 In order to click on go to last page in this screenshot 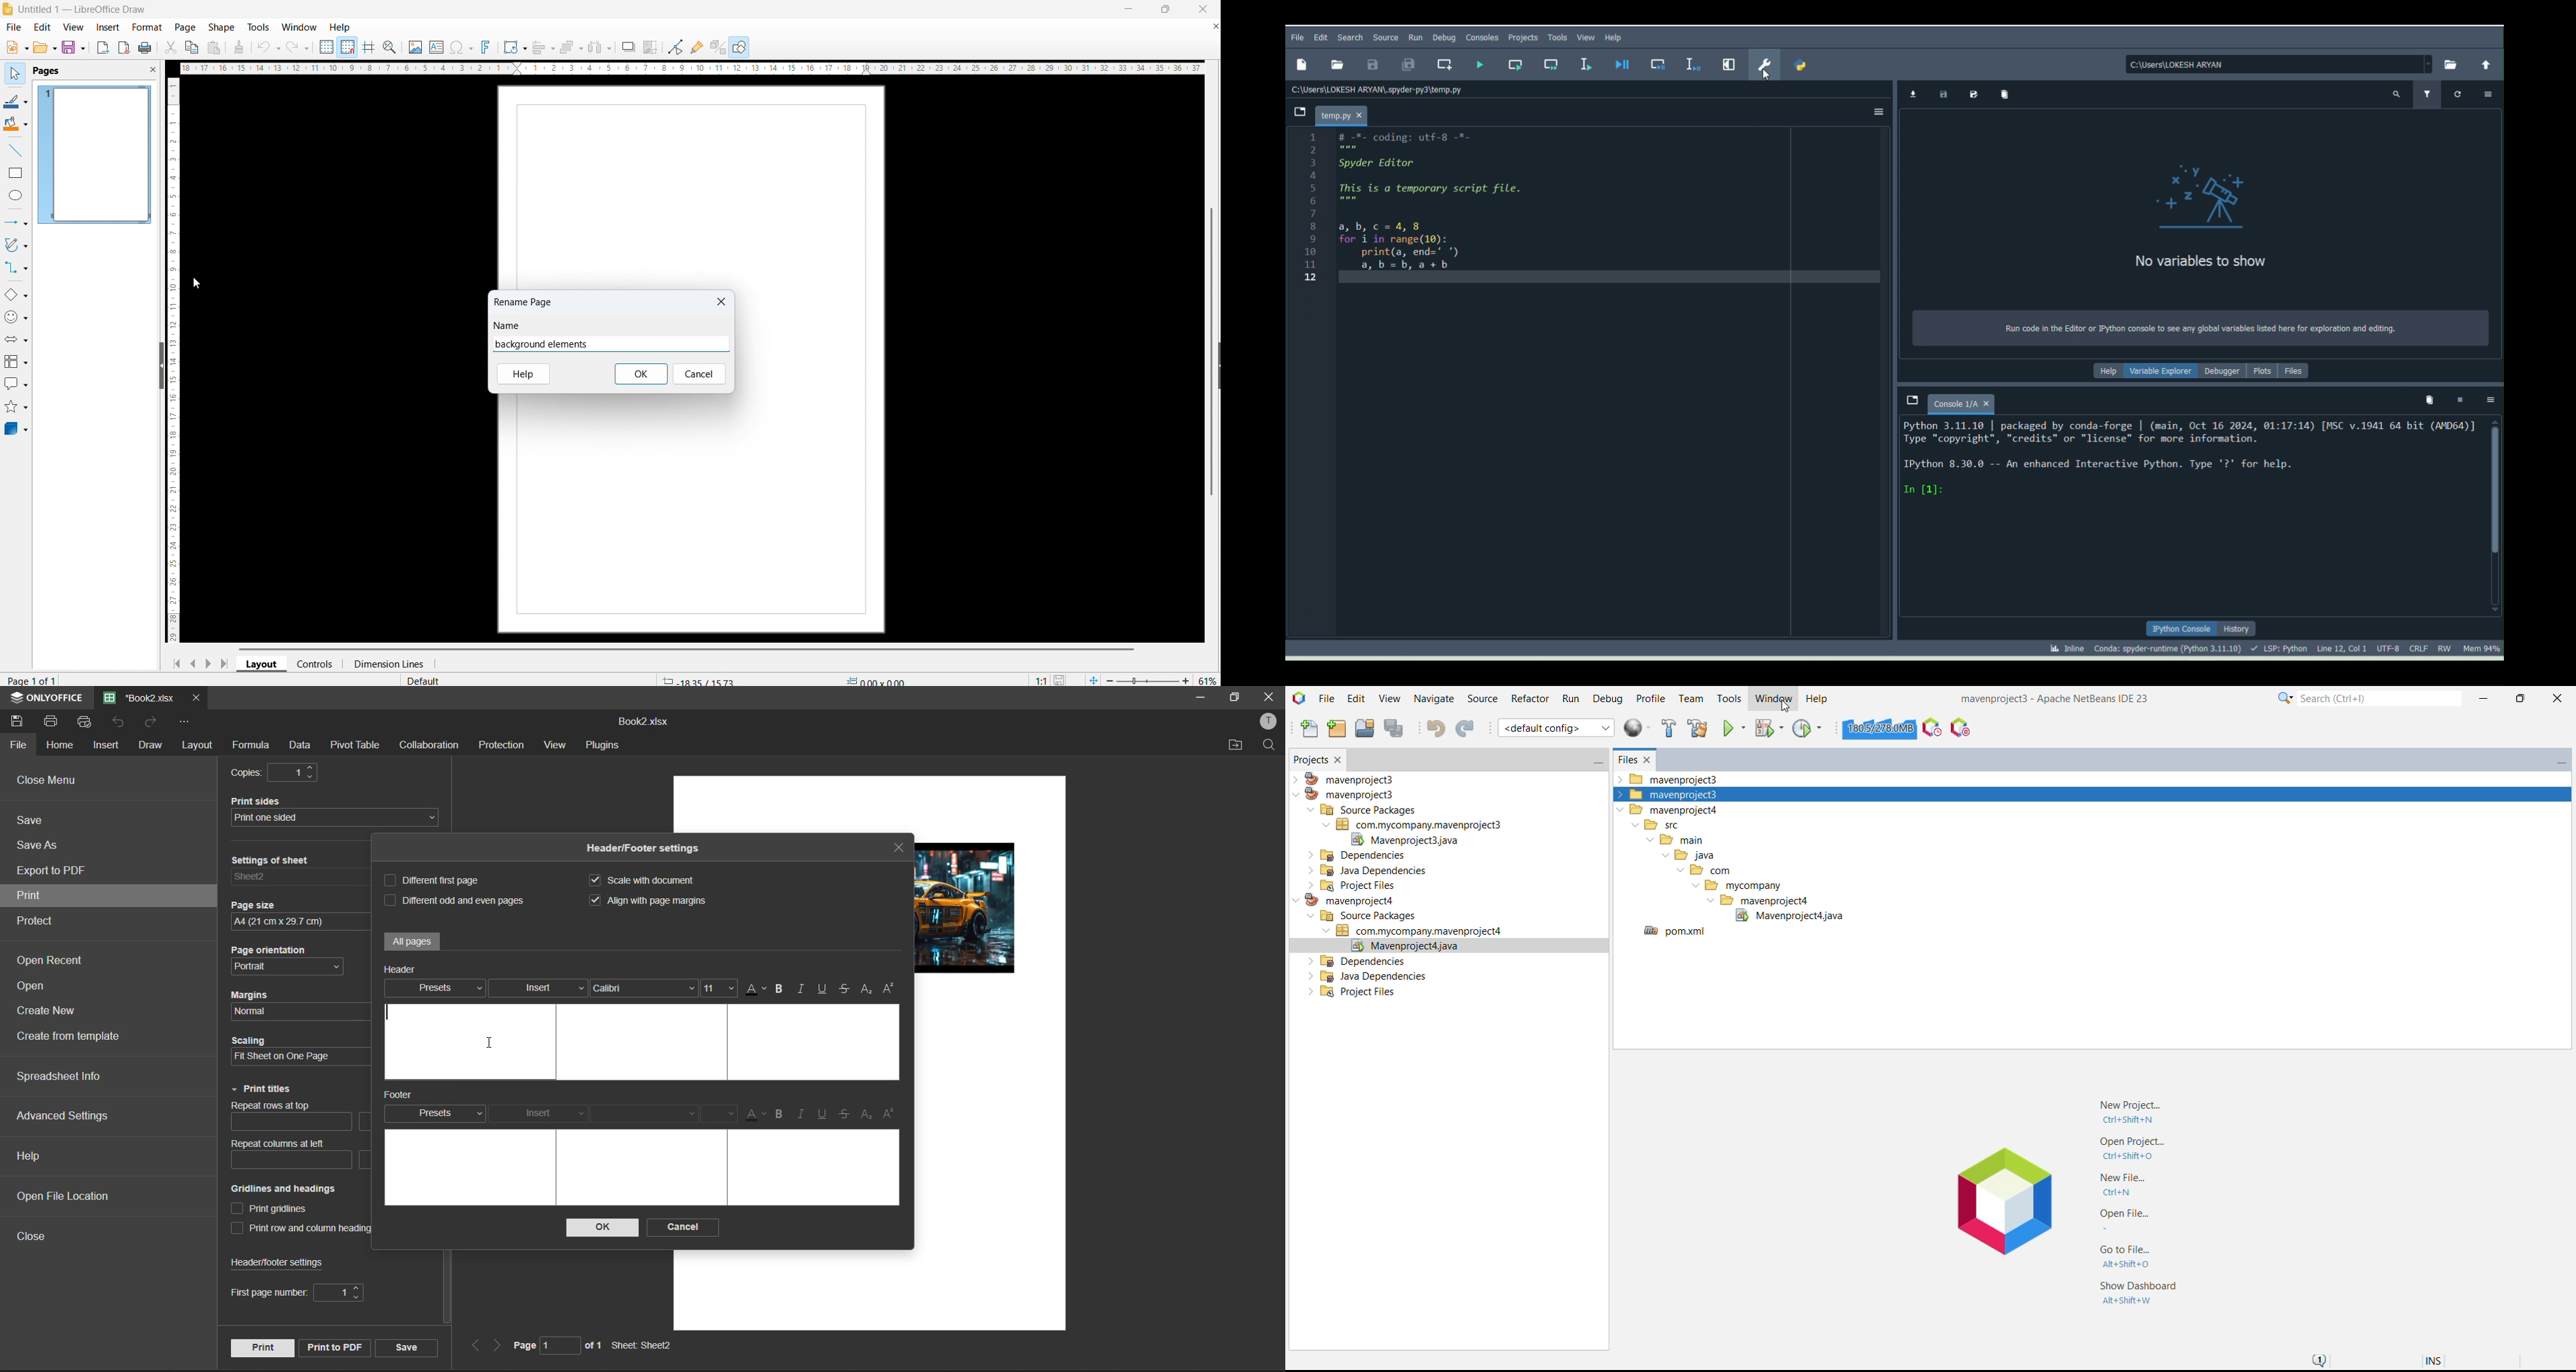, I will do `click(224, 663)`.